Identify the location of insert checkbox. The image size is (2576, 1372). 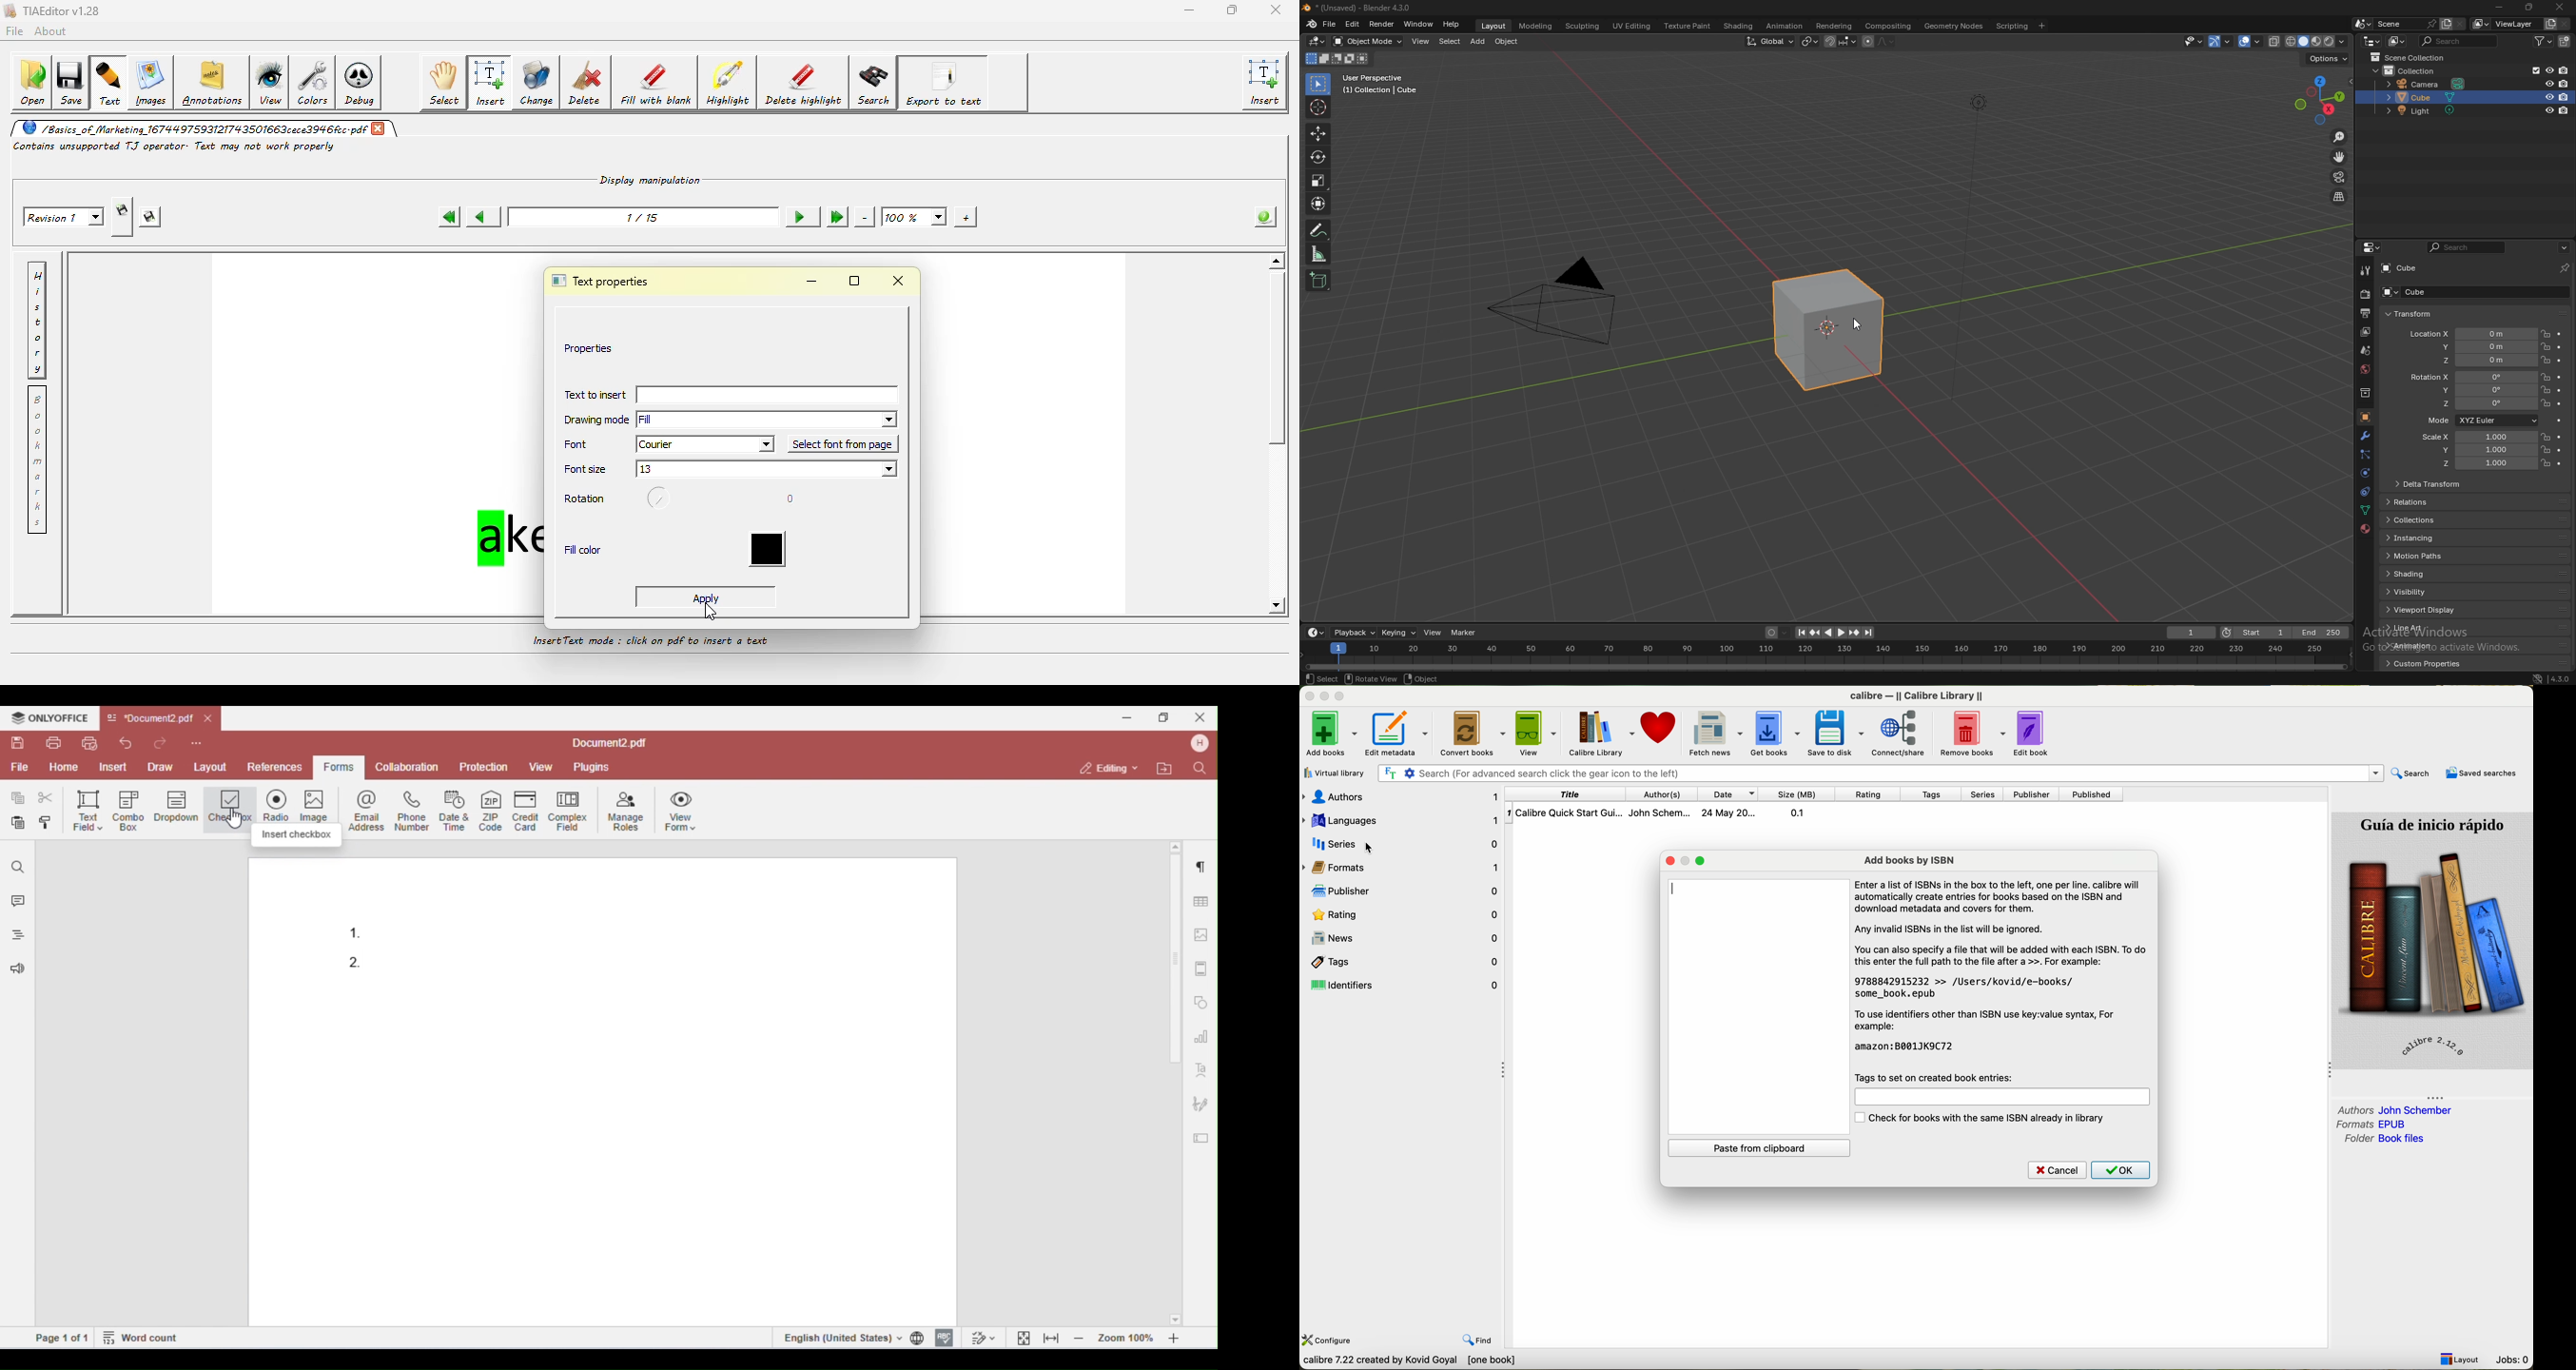
(296, 835).